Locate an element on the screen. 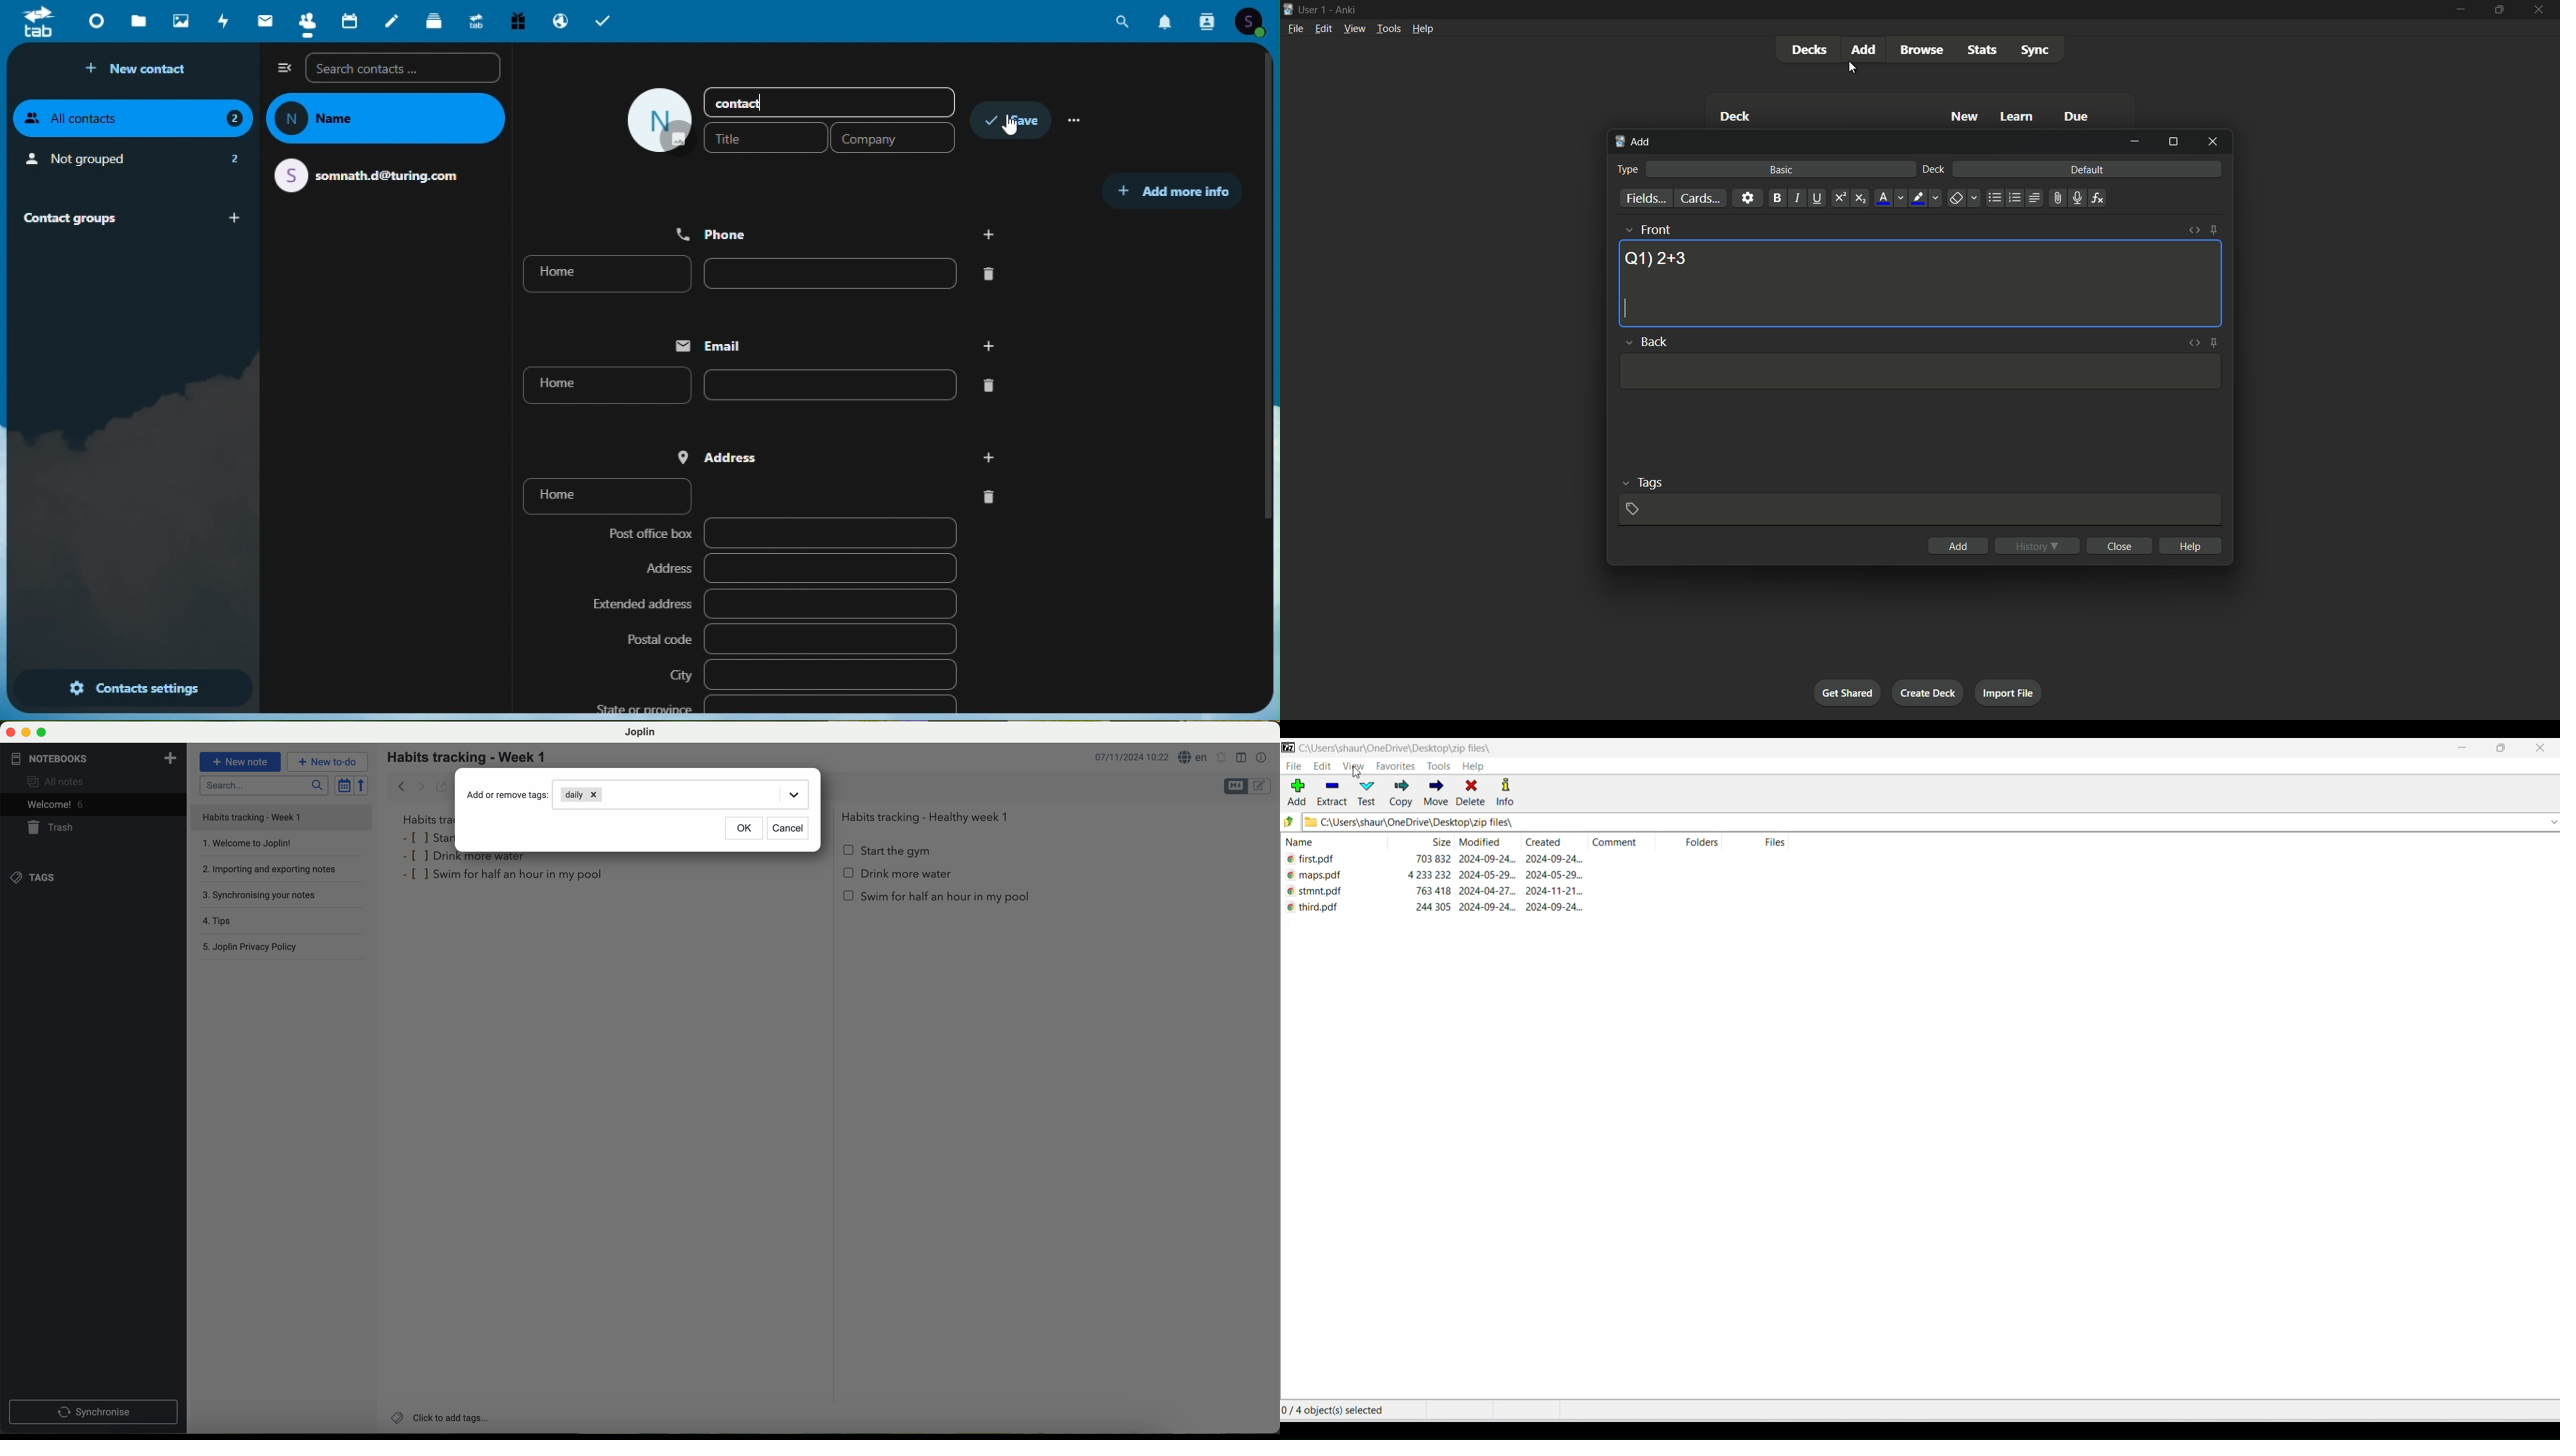 This screenshot has height=1456, width=2576. toggle html editor is located at coordinates (2194, 343).